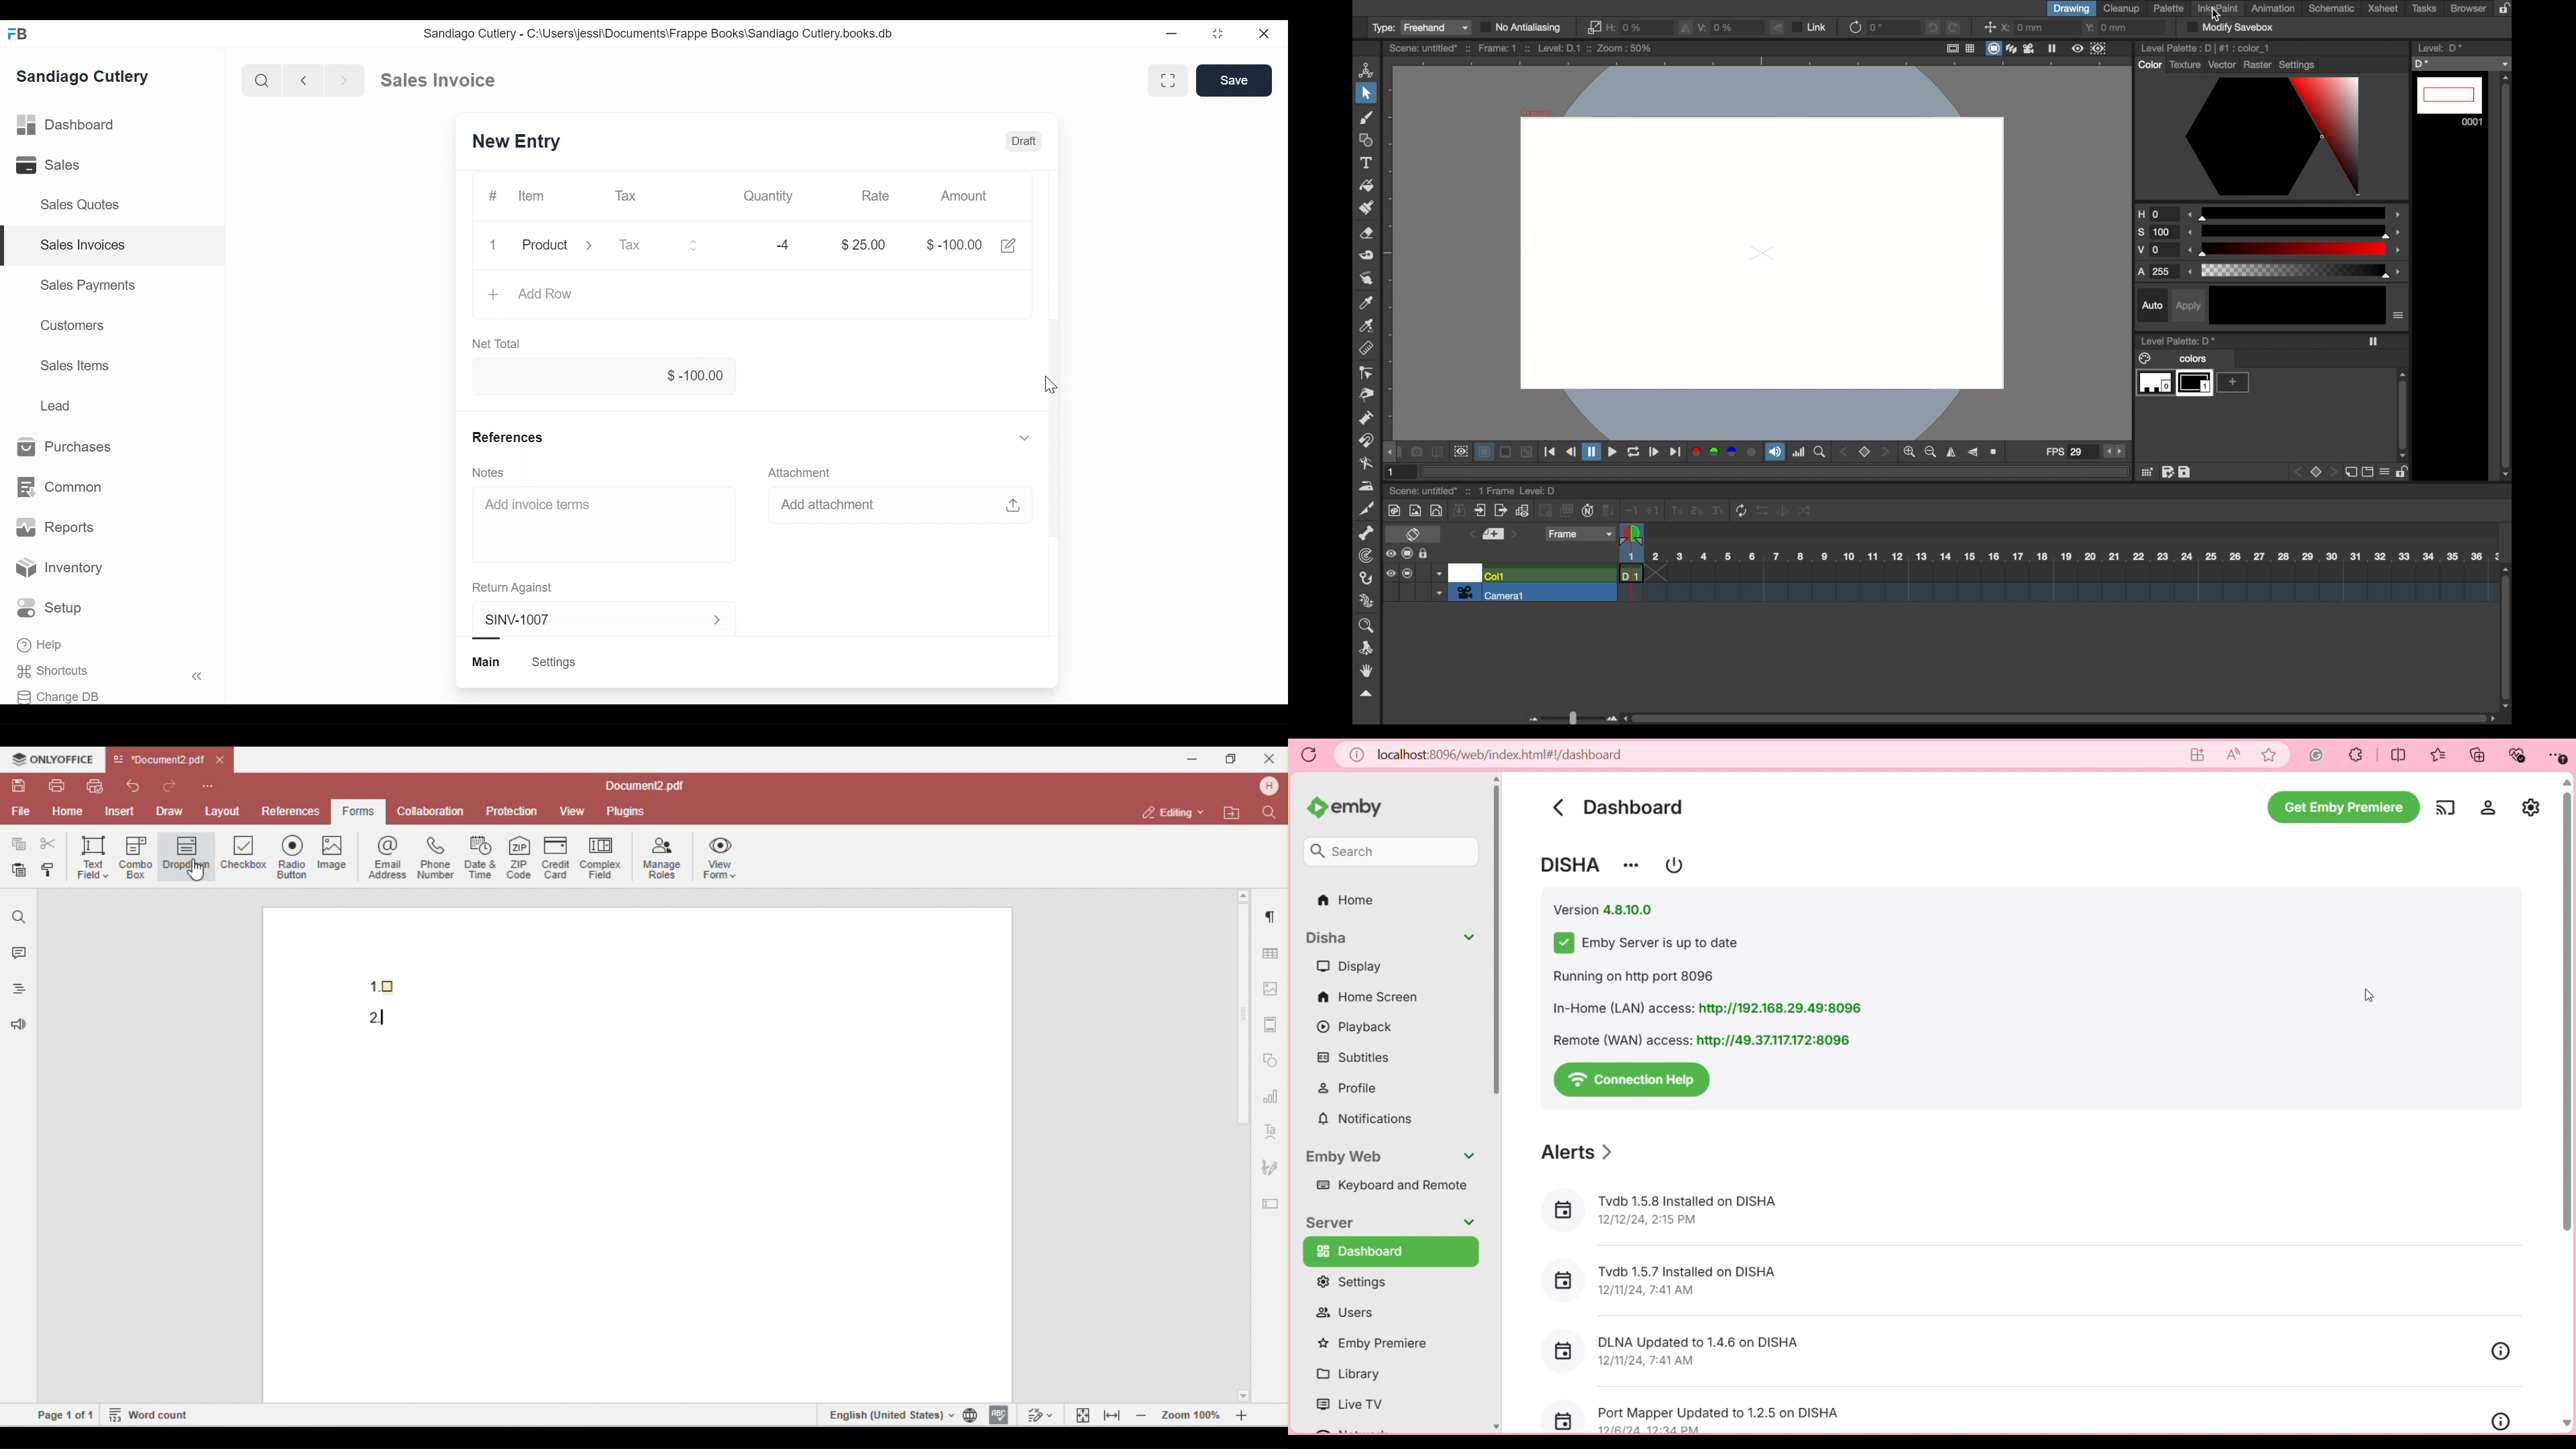 The height and width of the screenshot is (1456, 2576). I want to click on Section title, so click(1328, 938).